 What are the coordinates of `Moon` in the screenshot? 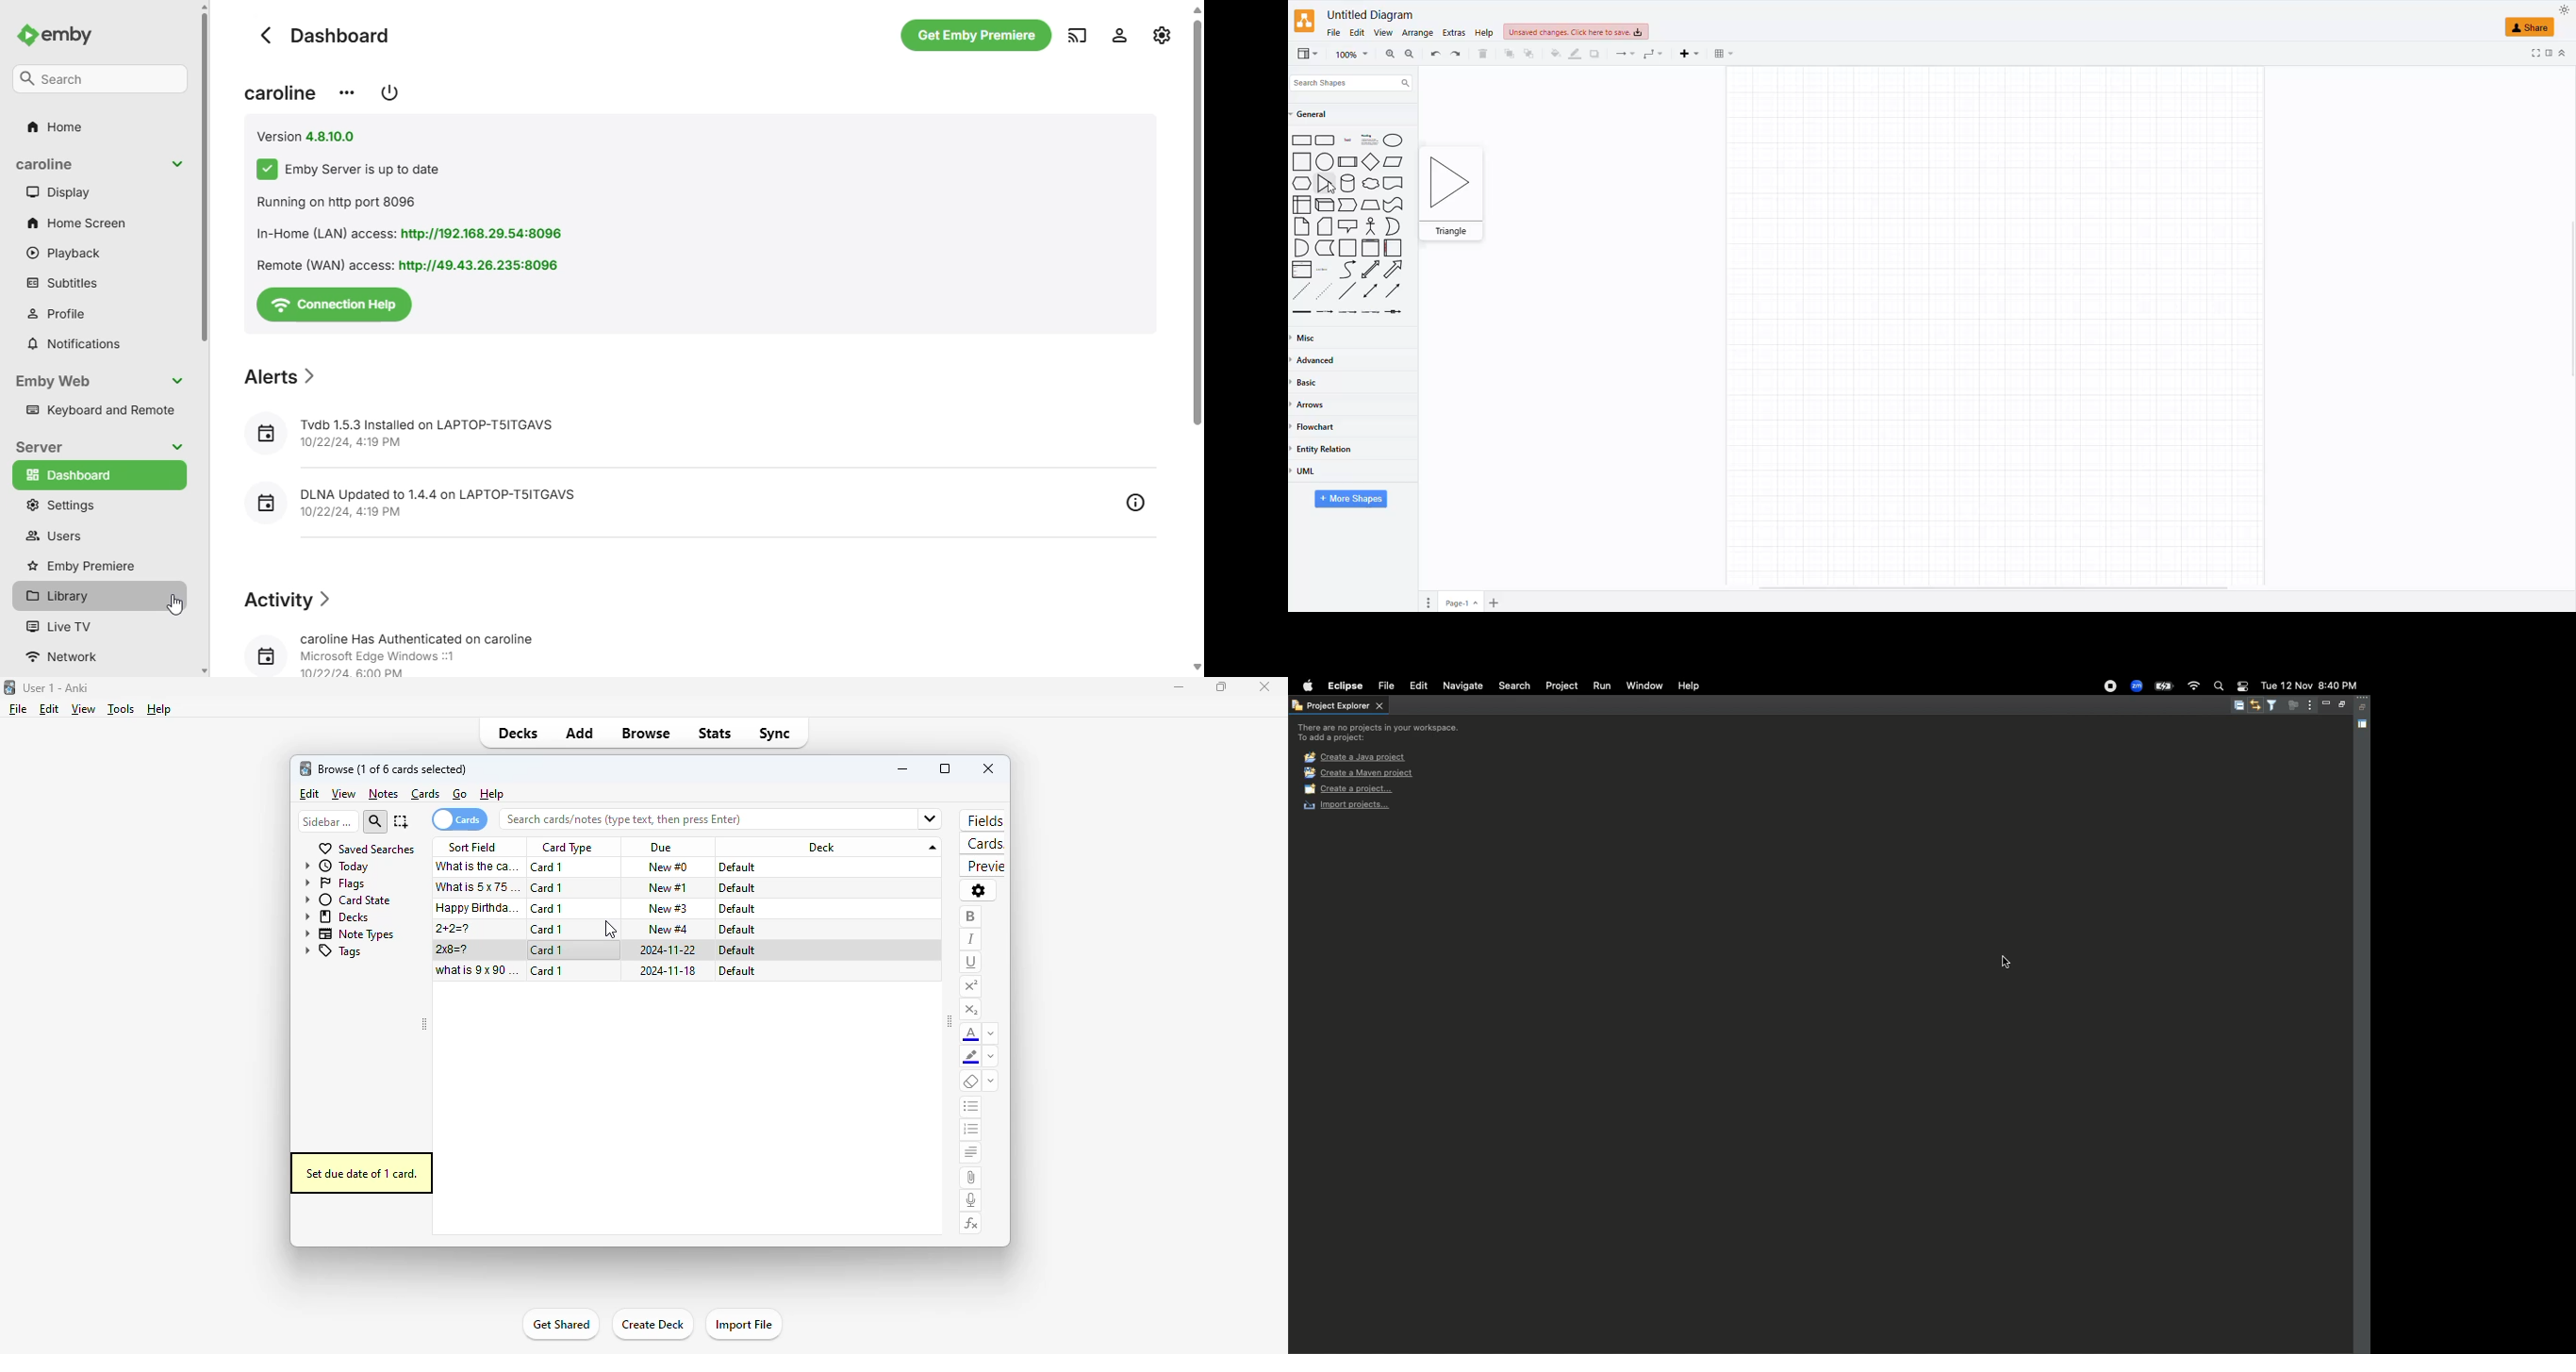 It's located at (1393, 227).